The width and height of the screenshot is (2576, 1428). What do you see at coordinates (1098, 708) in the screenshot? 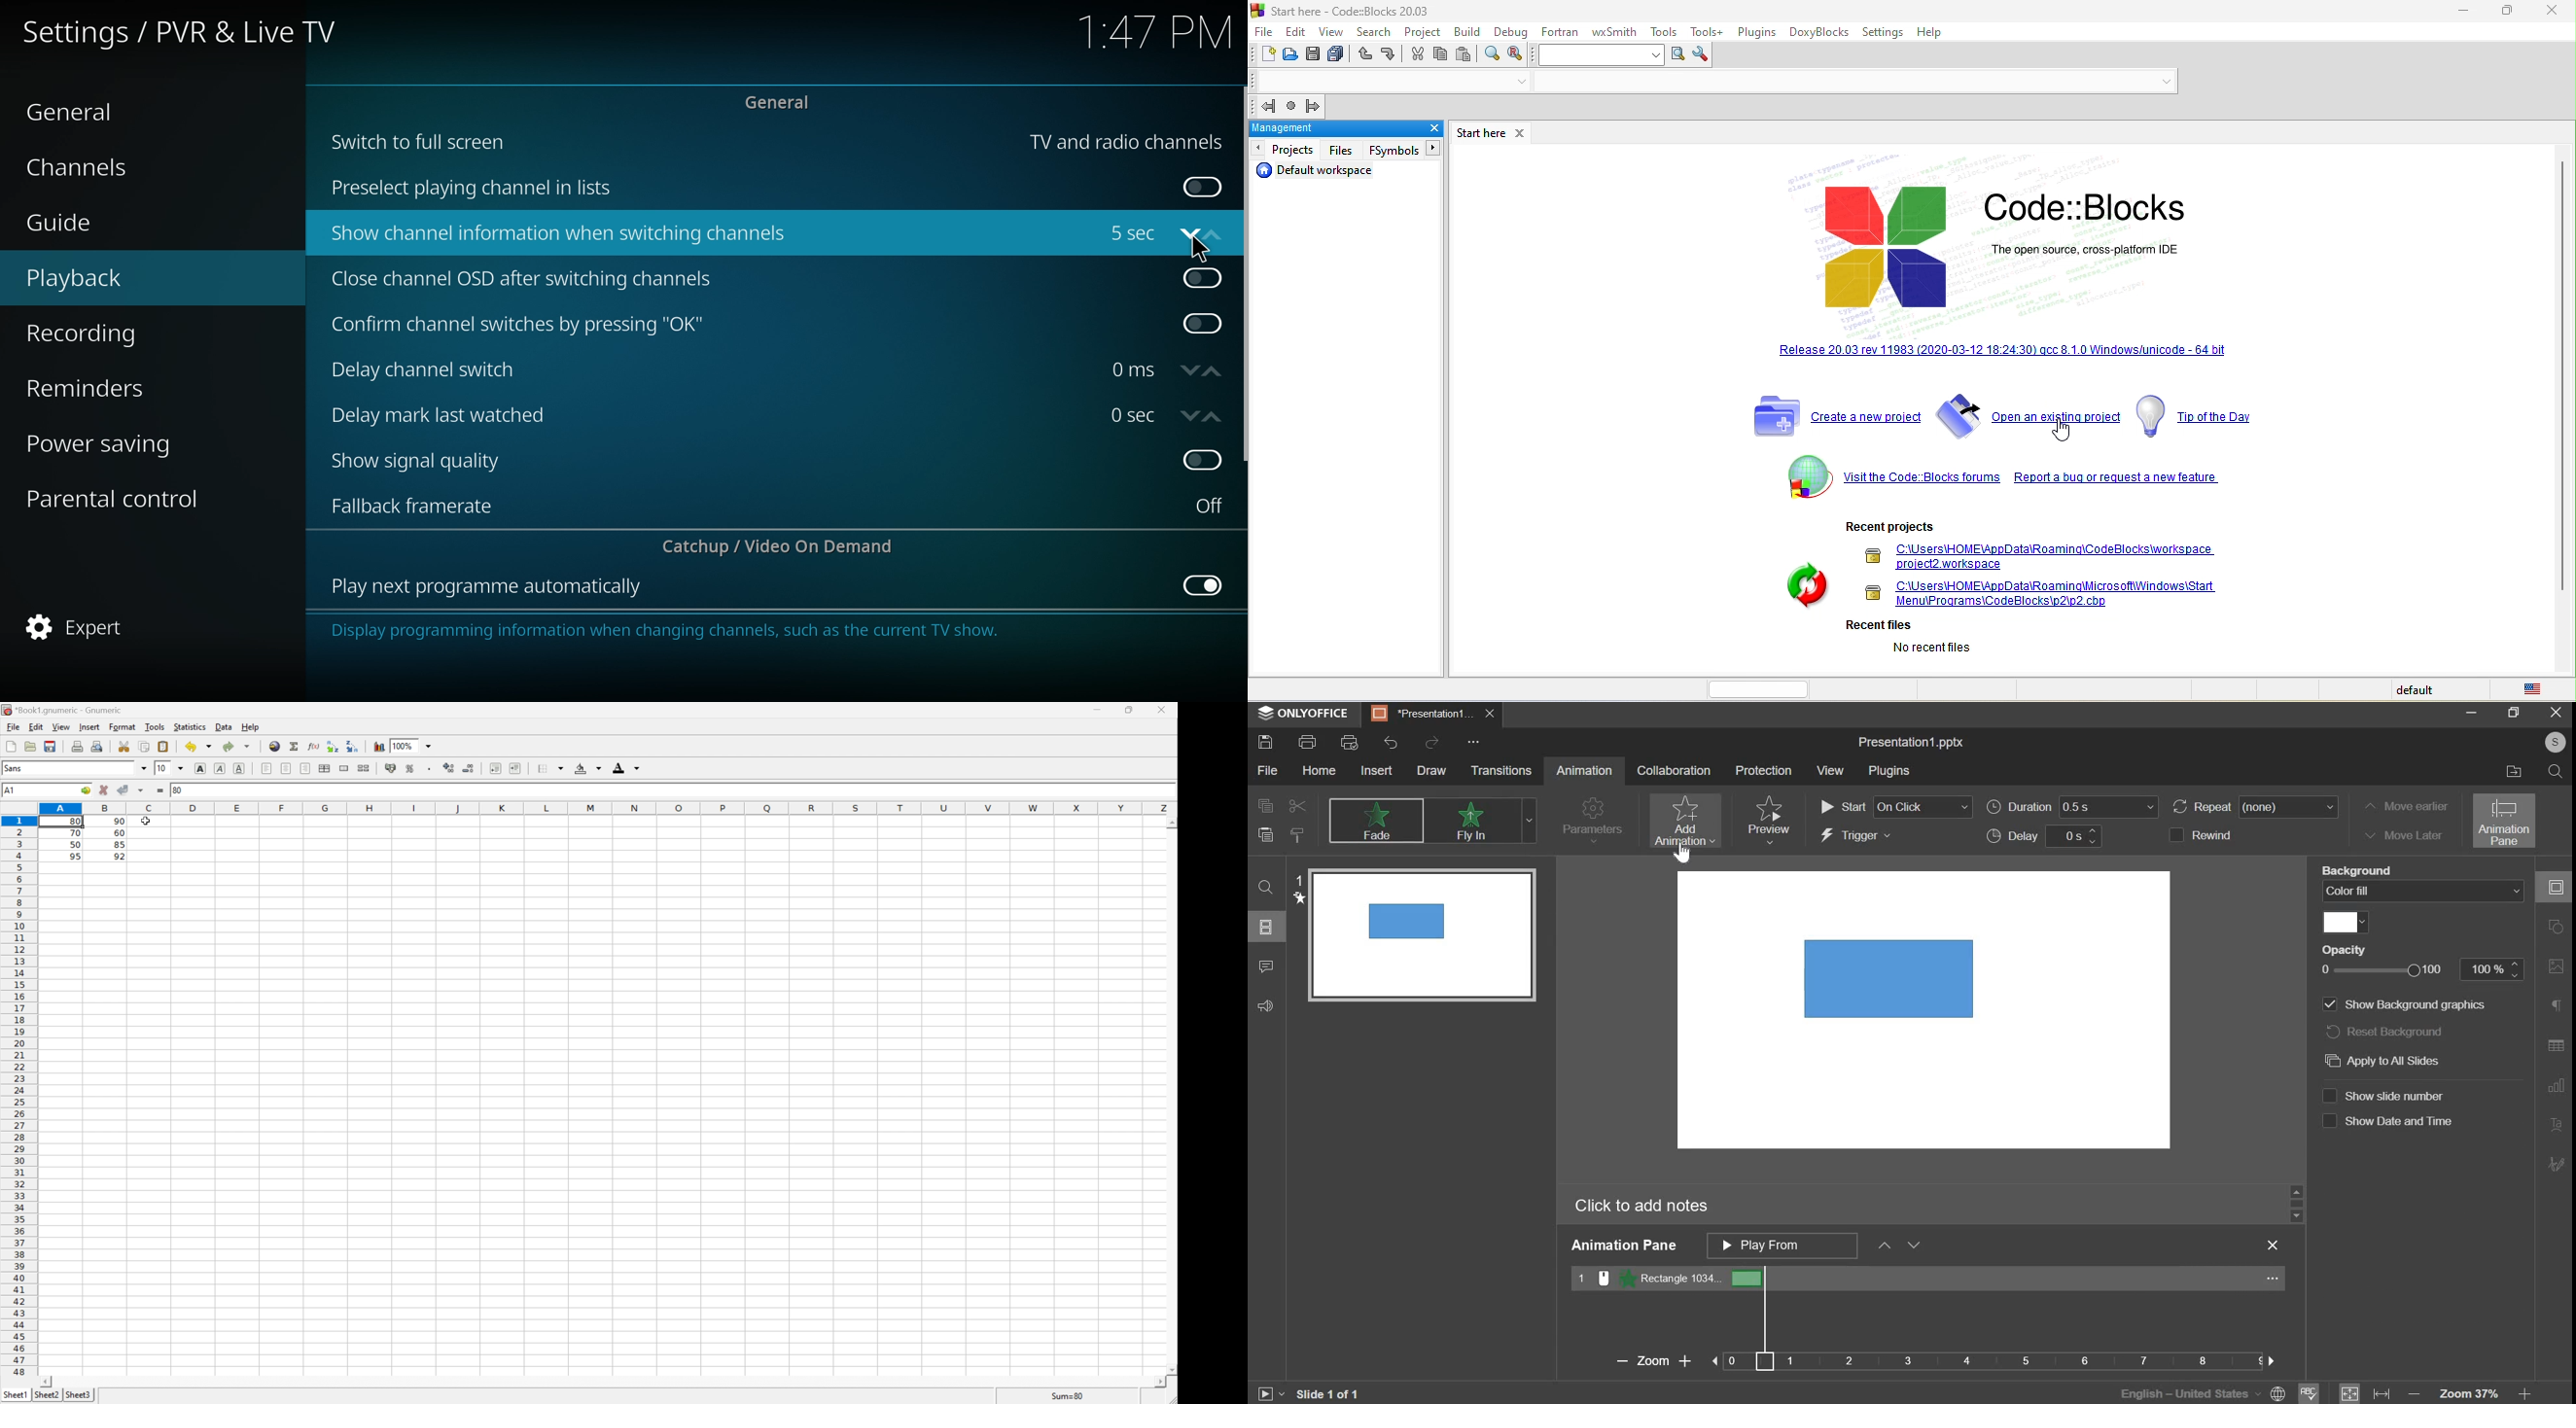
I see `Minimize` at bounding box center [1098, 708].